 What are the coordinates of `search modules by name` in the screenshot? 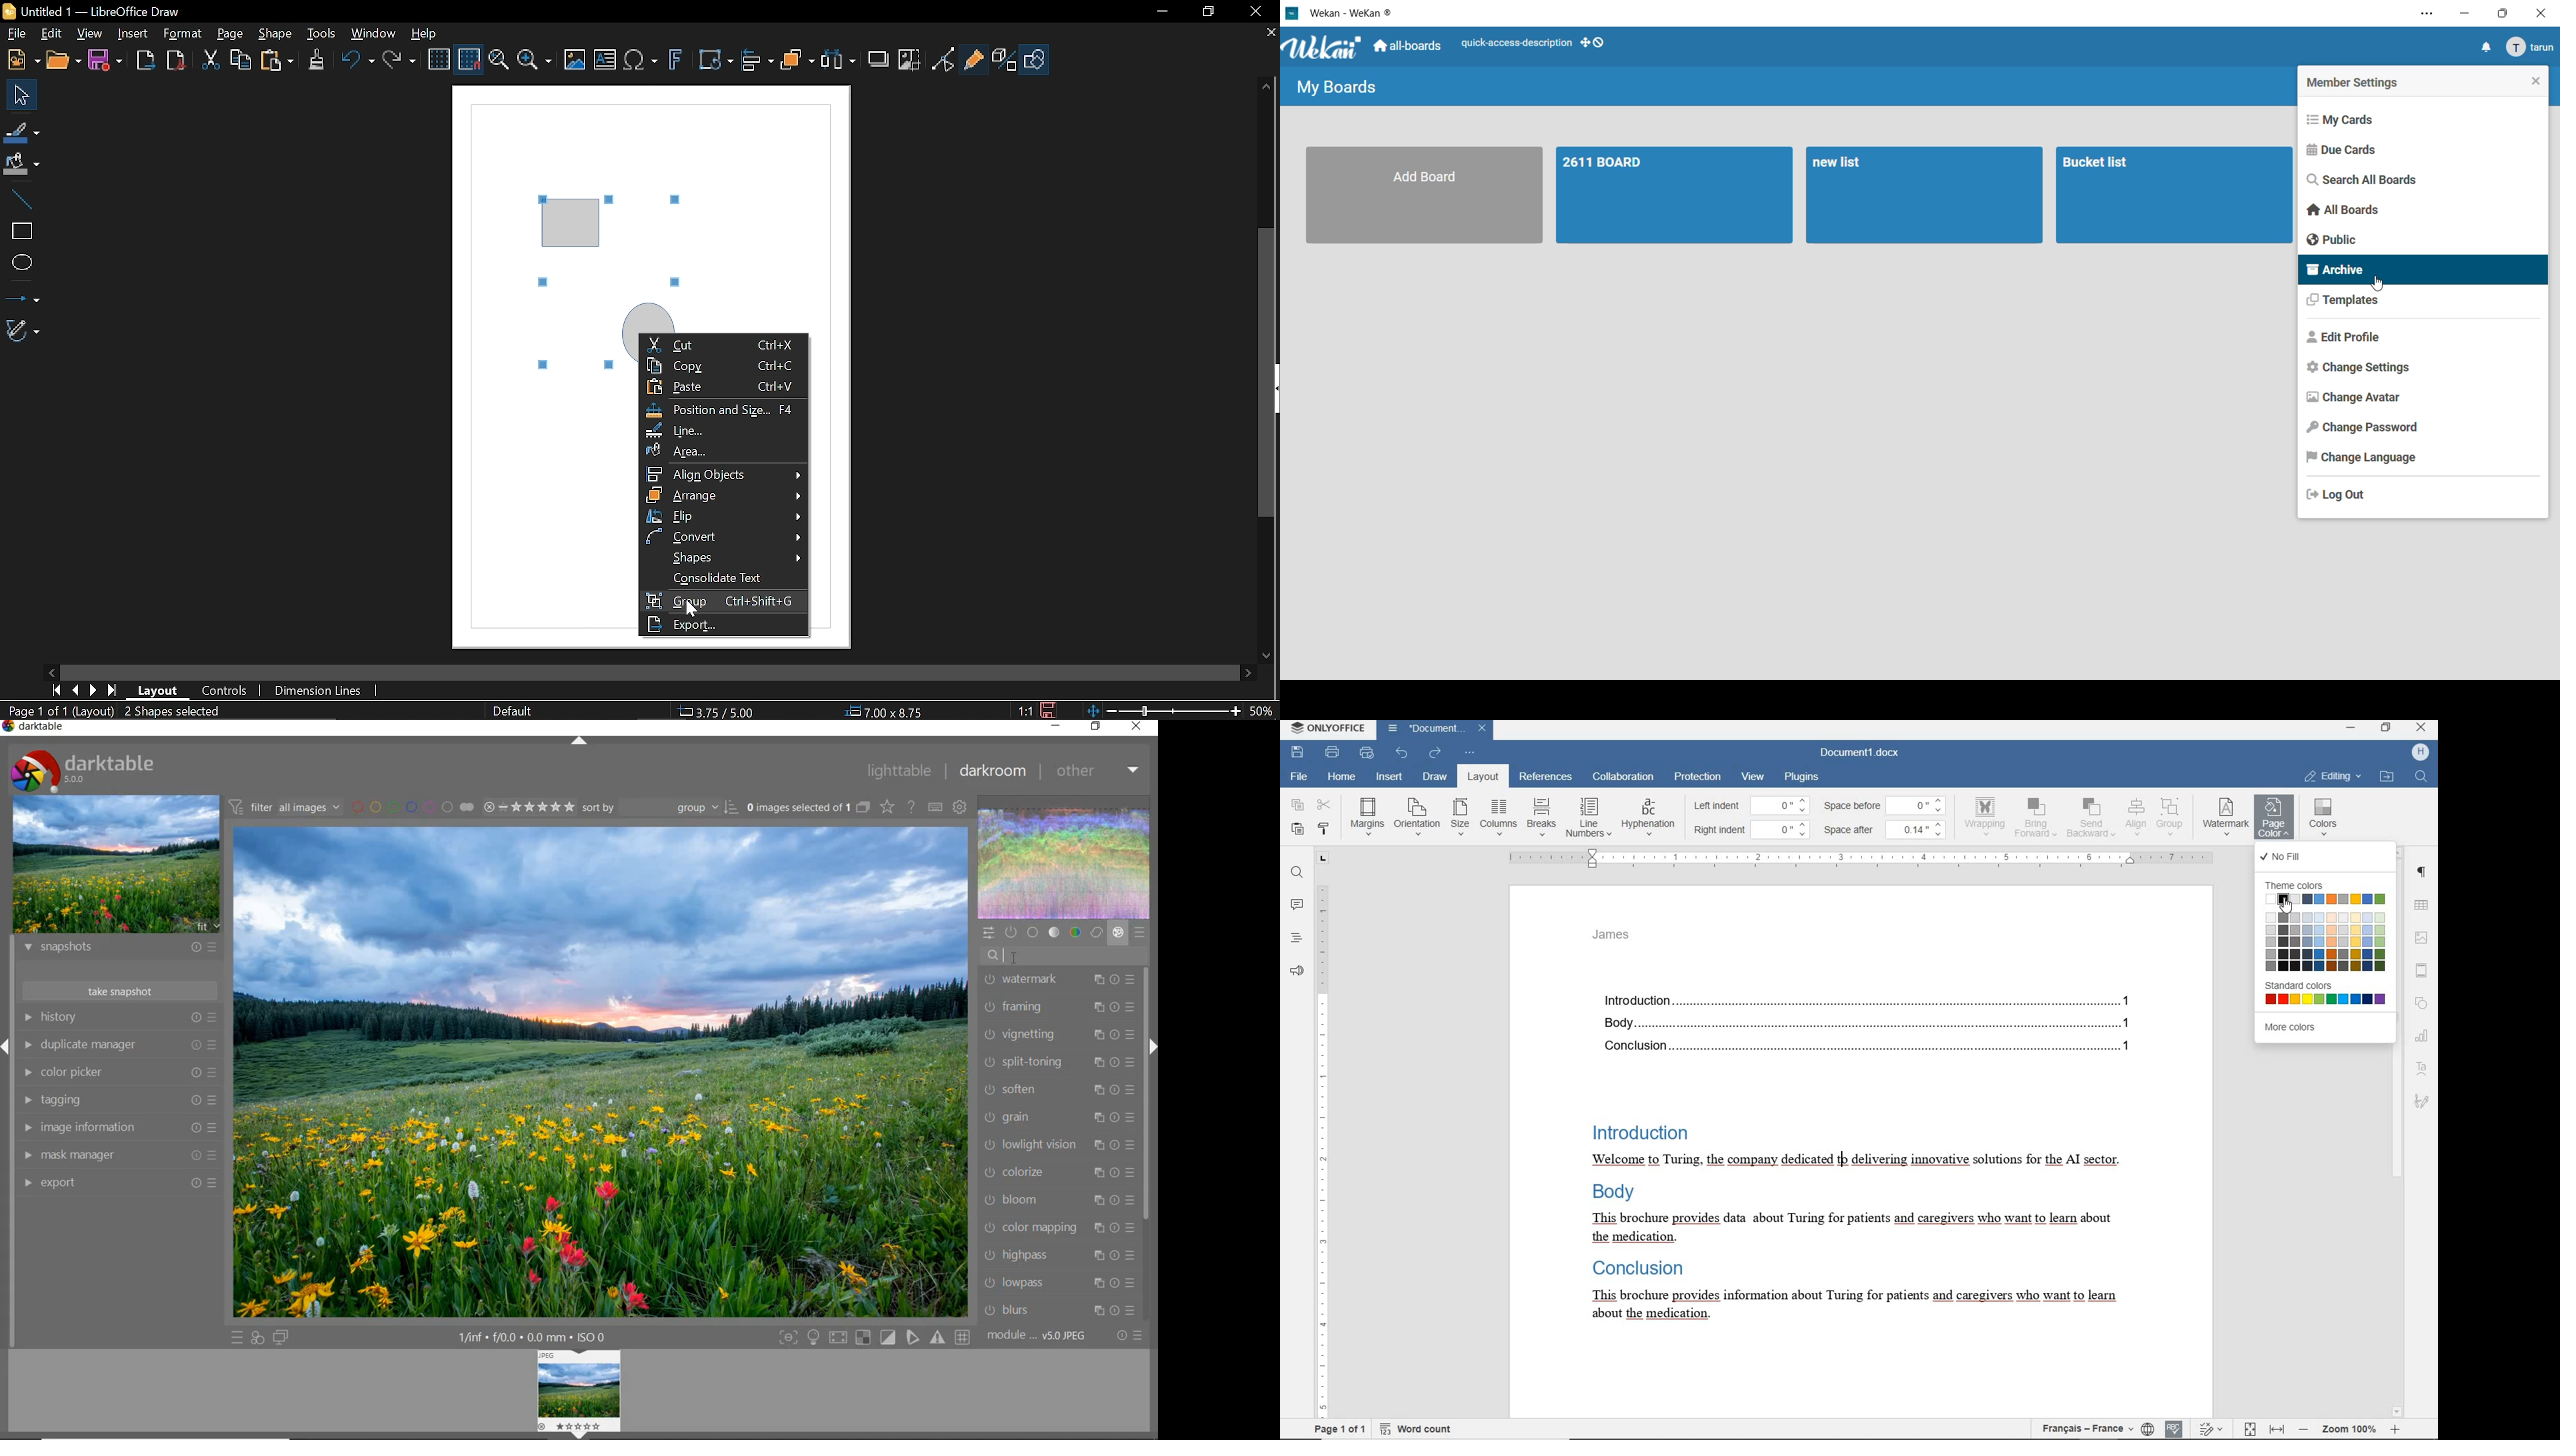 It's located at (1064, 955).